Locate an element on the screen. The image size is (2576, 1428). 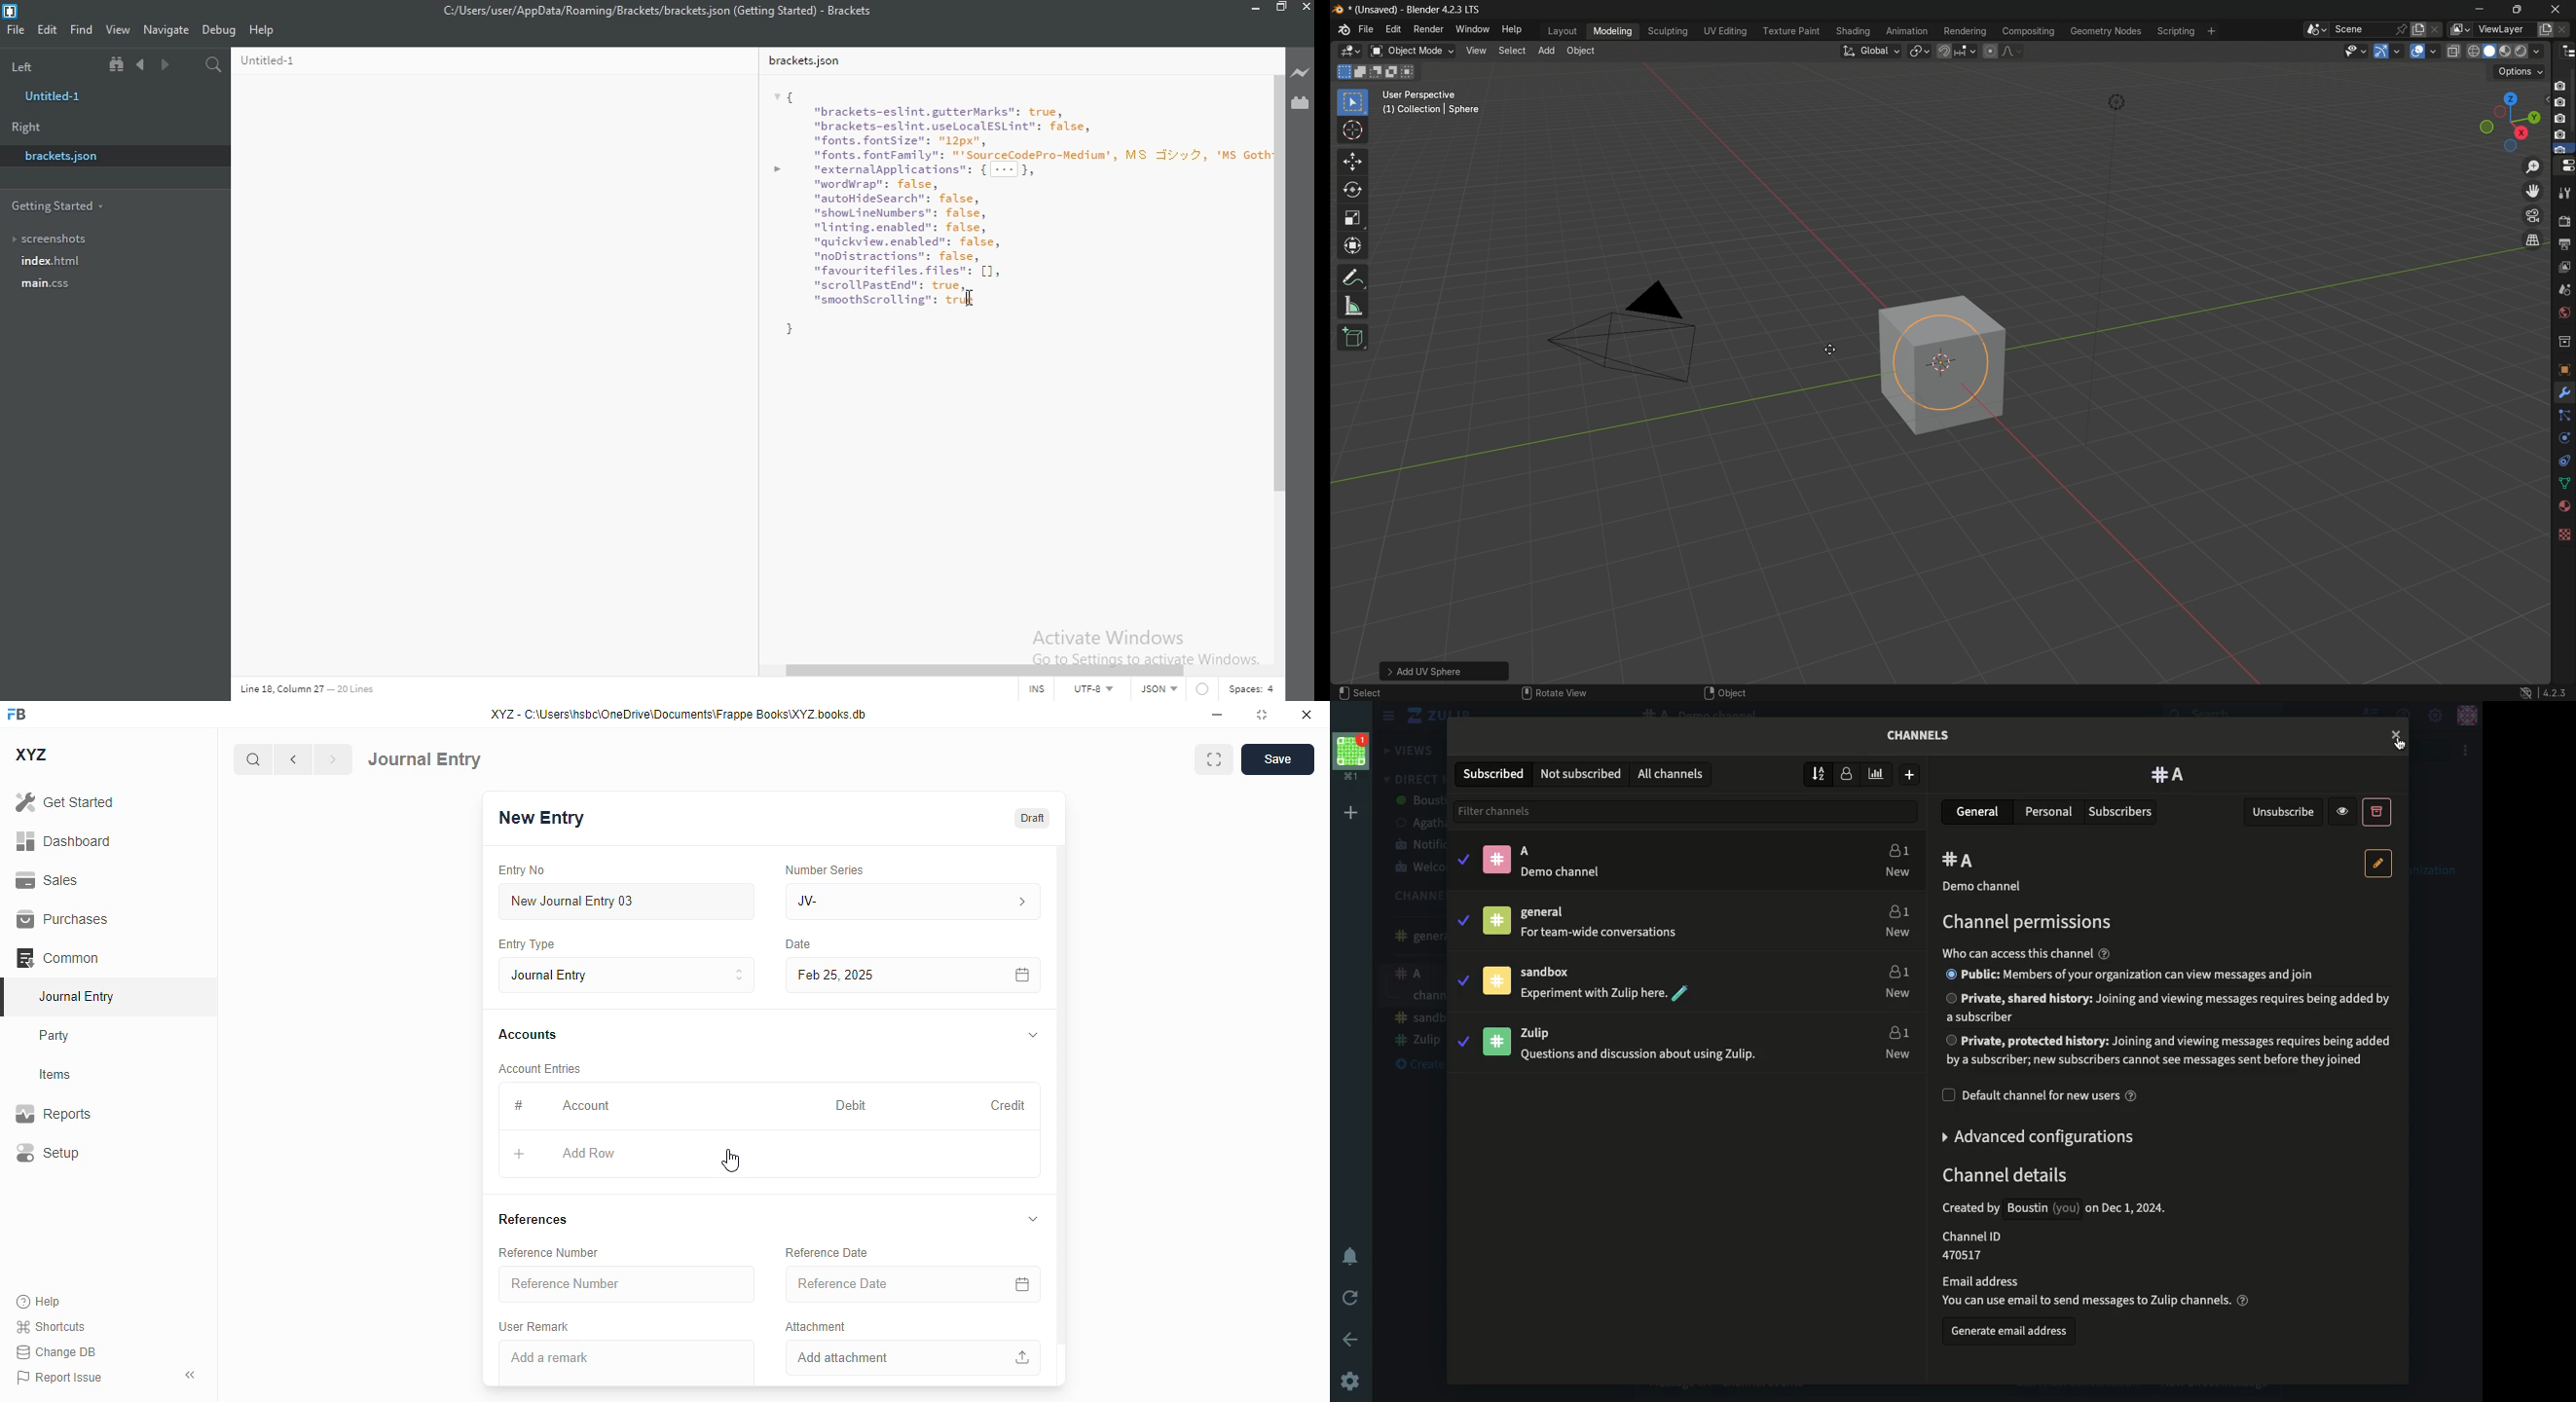
calendar icon is located at coordinates (1023, 1284).